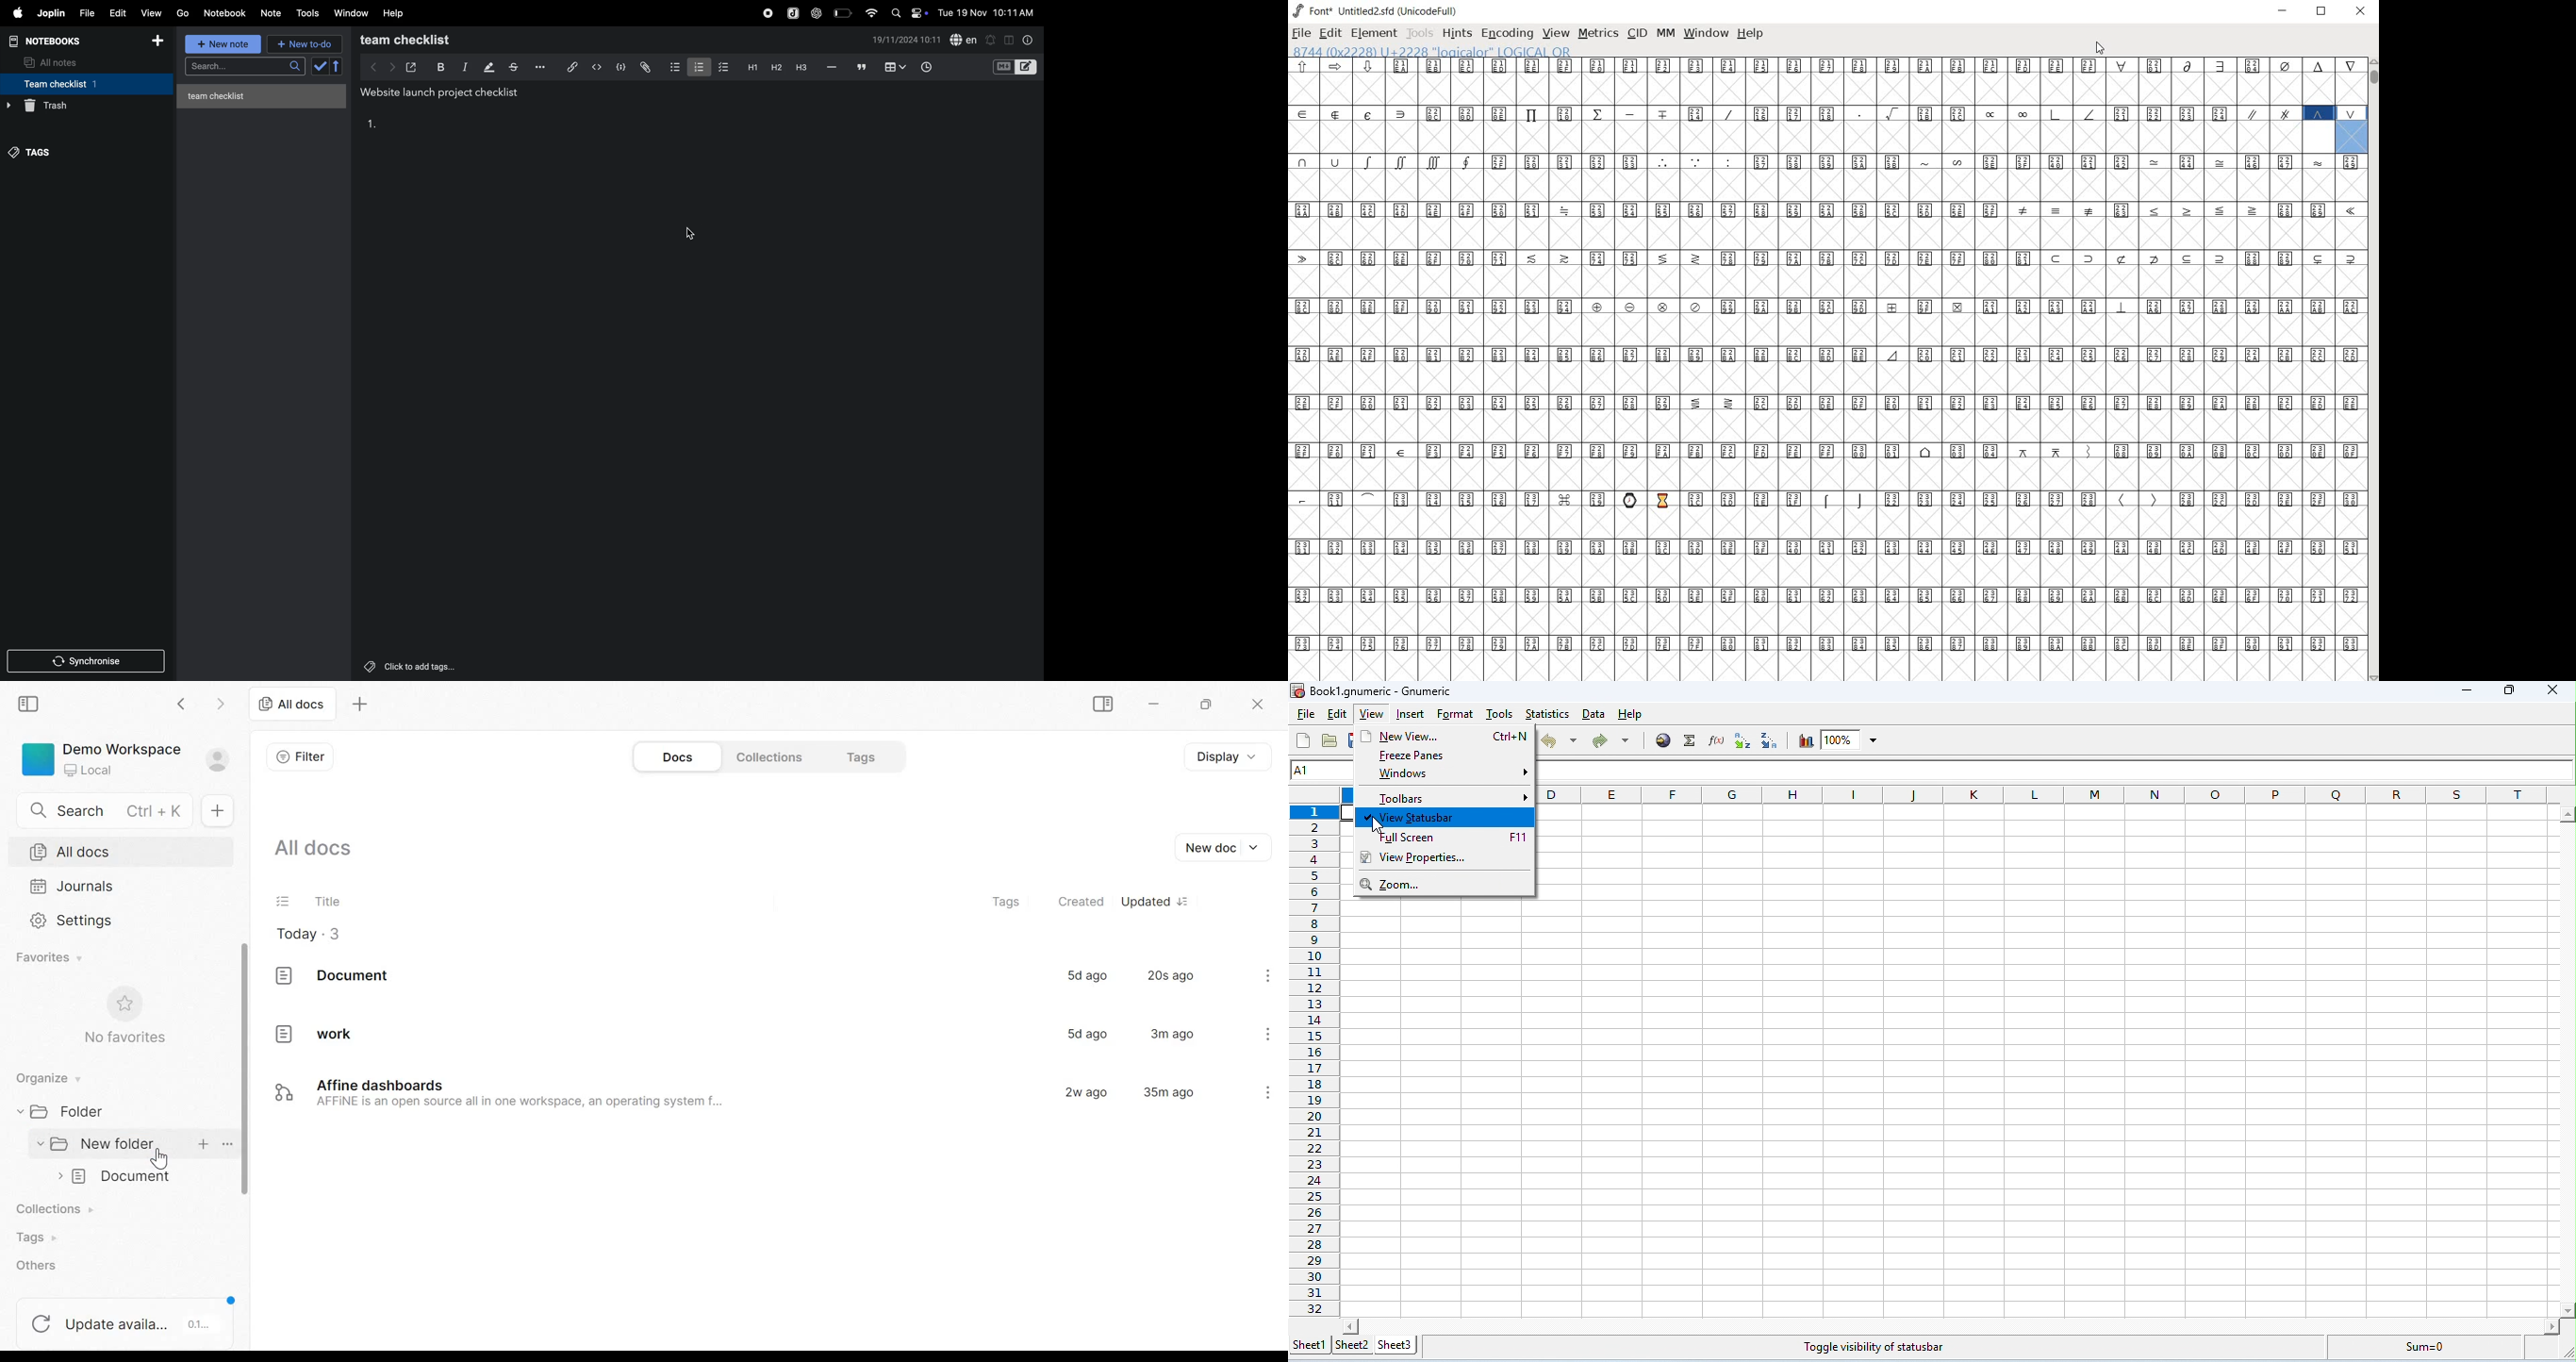  Describe the element at coordinates (1953, 1326) in the screenshot. I see `space for horizontal scroll bar` at that location.